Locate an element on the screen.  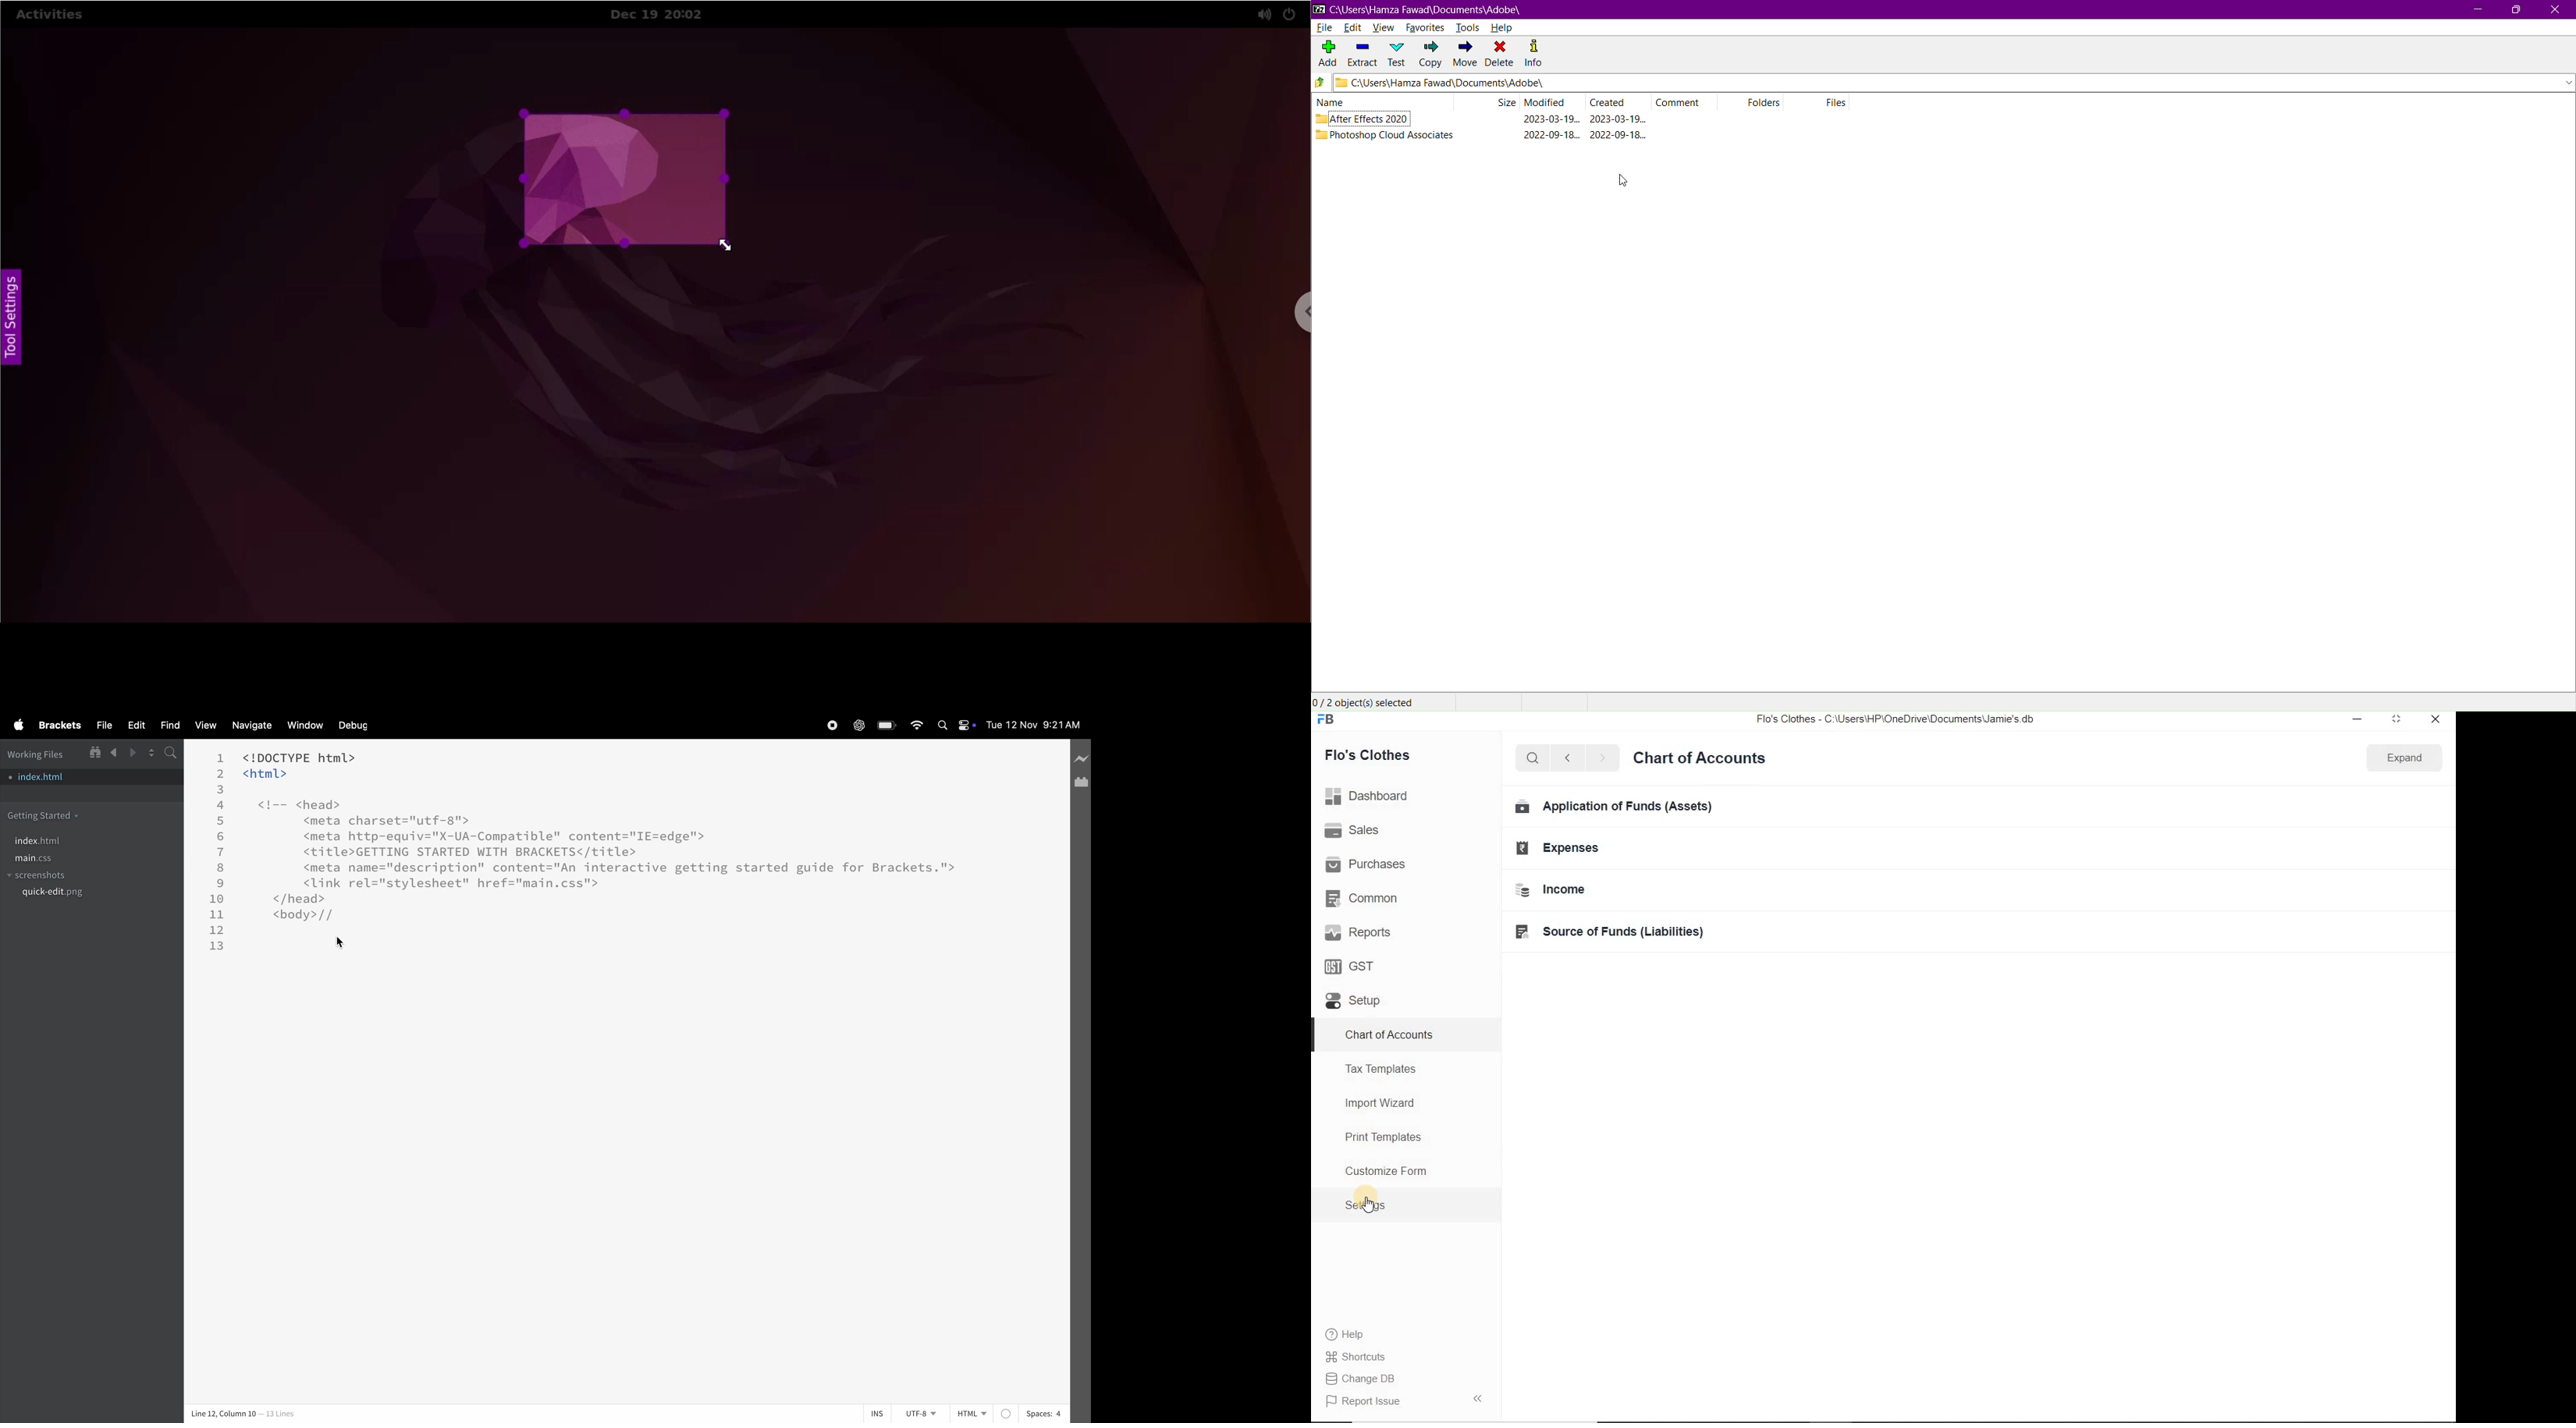
Close is located at coordinates (2436, 718).